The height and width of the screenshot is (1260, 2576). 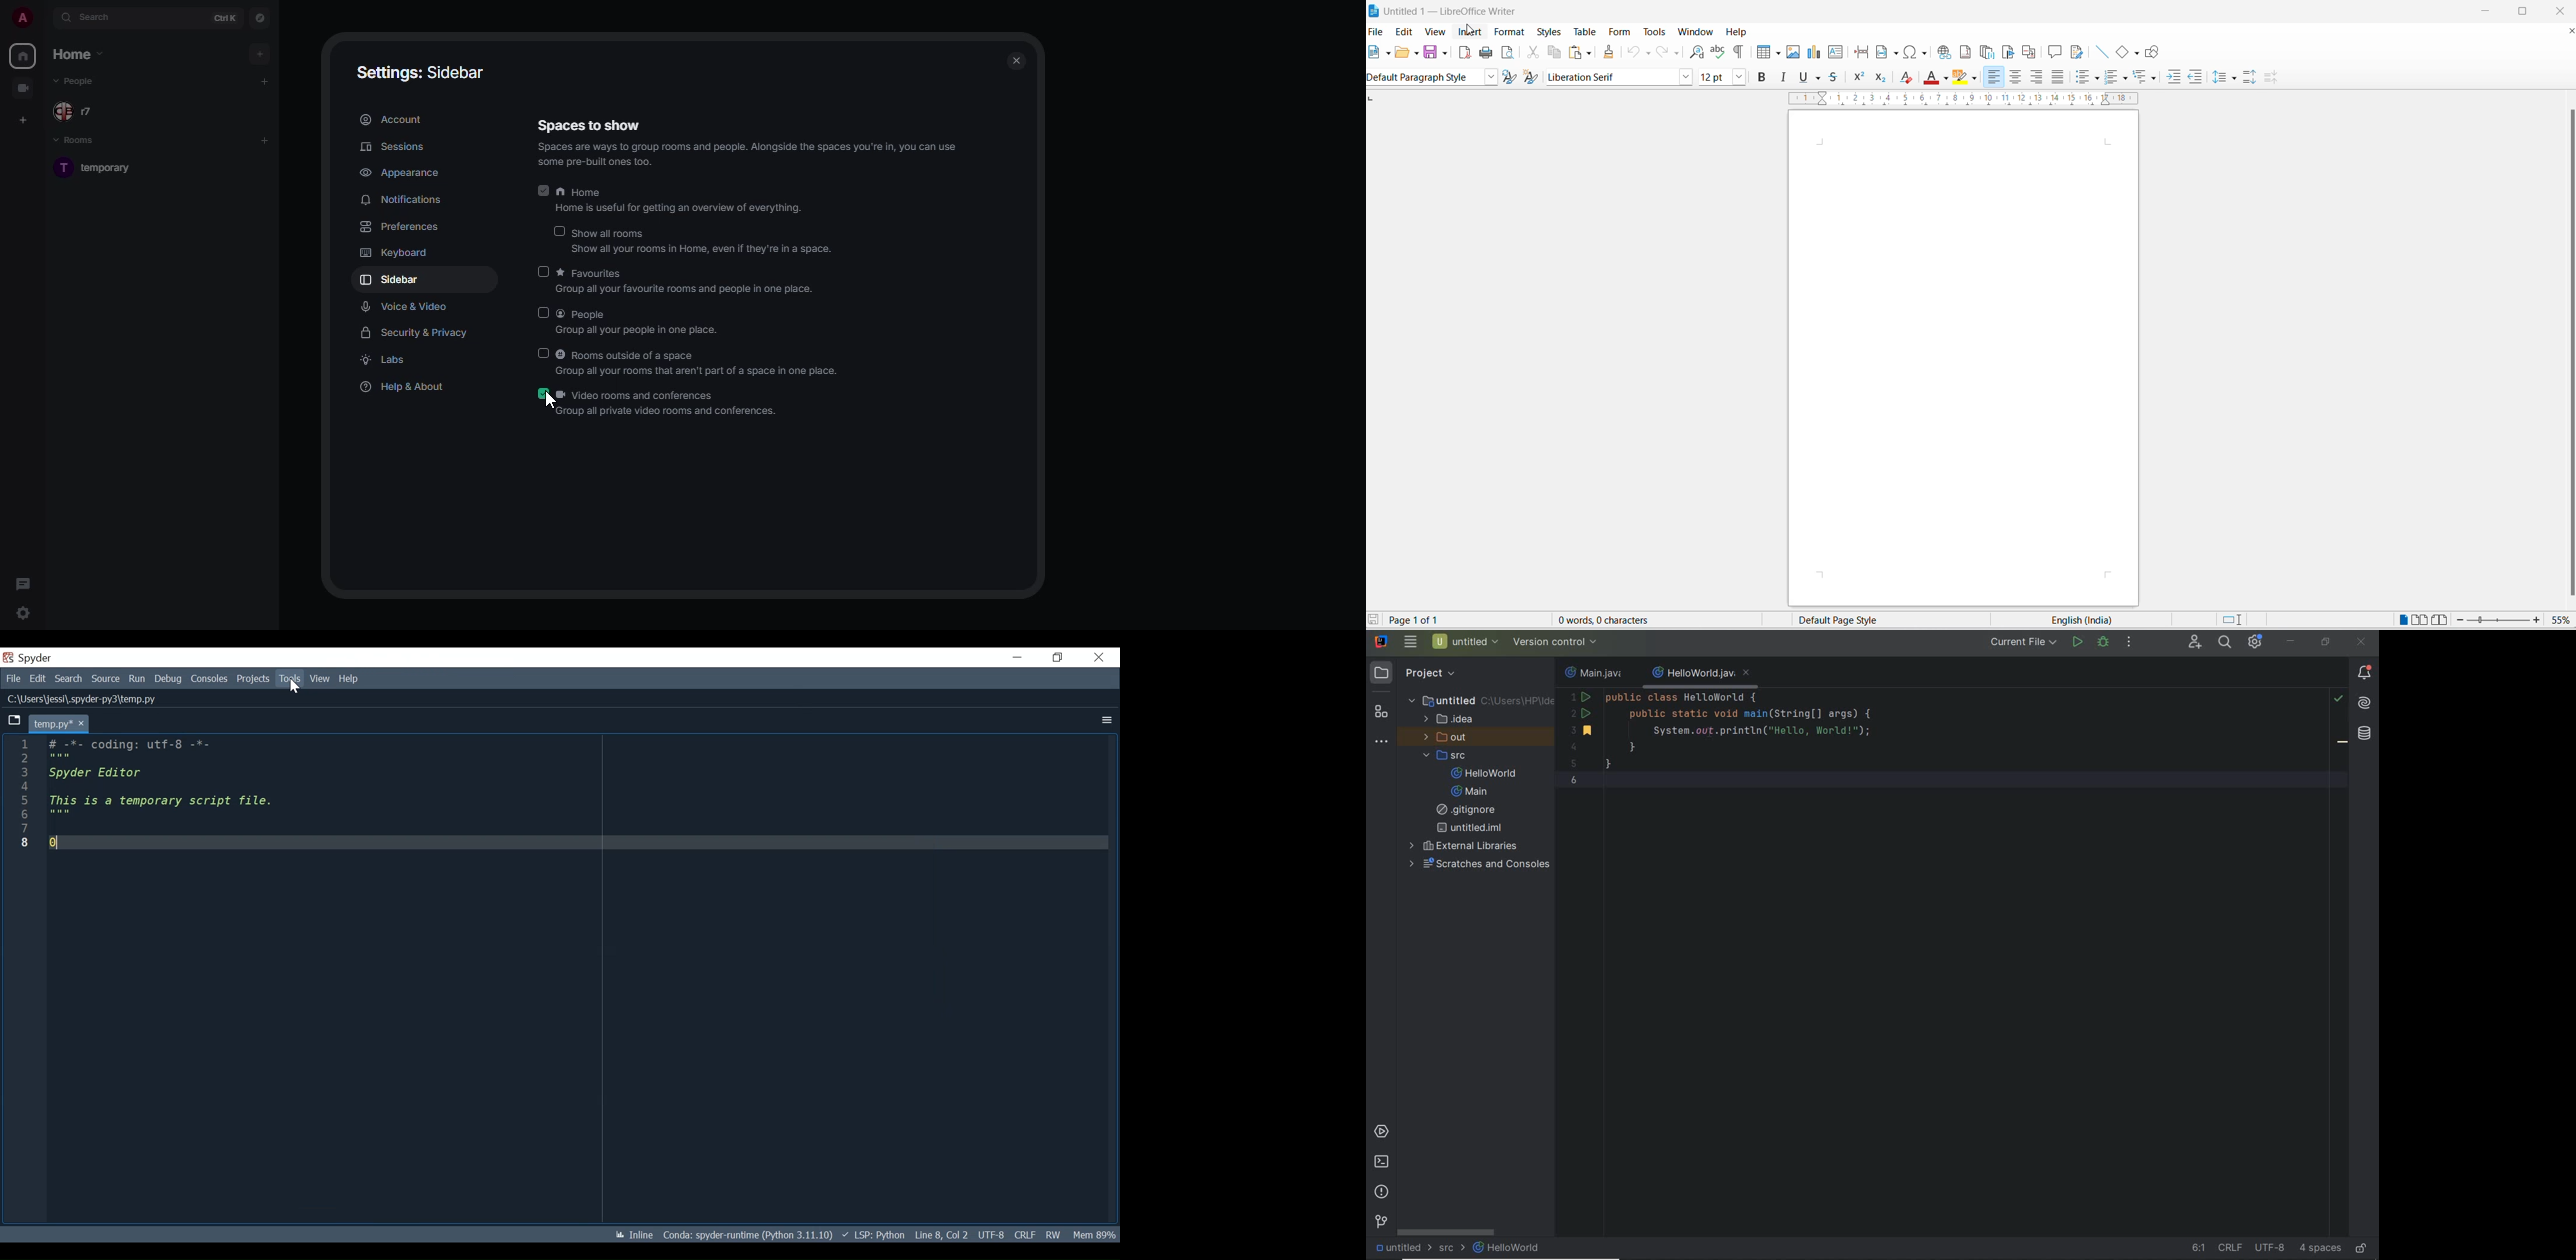 I want to click on room, so click(x=98, y=169).